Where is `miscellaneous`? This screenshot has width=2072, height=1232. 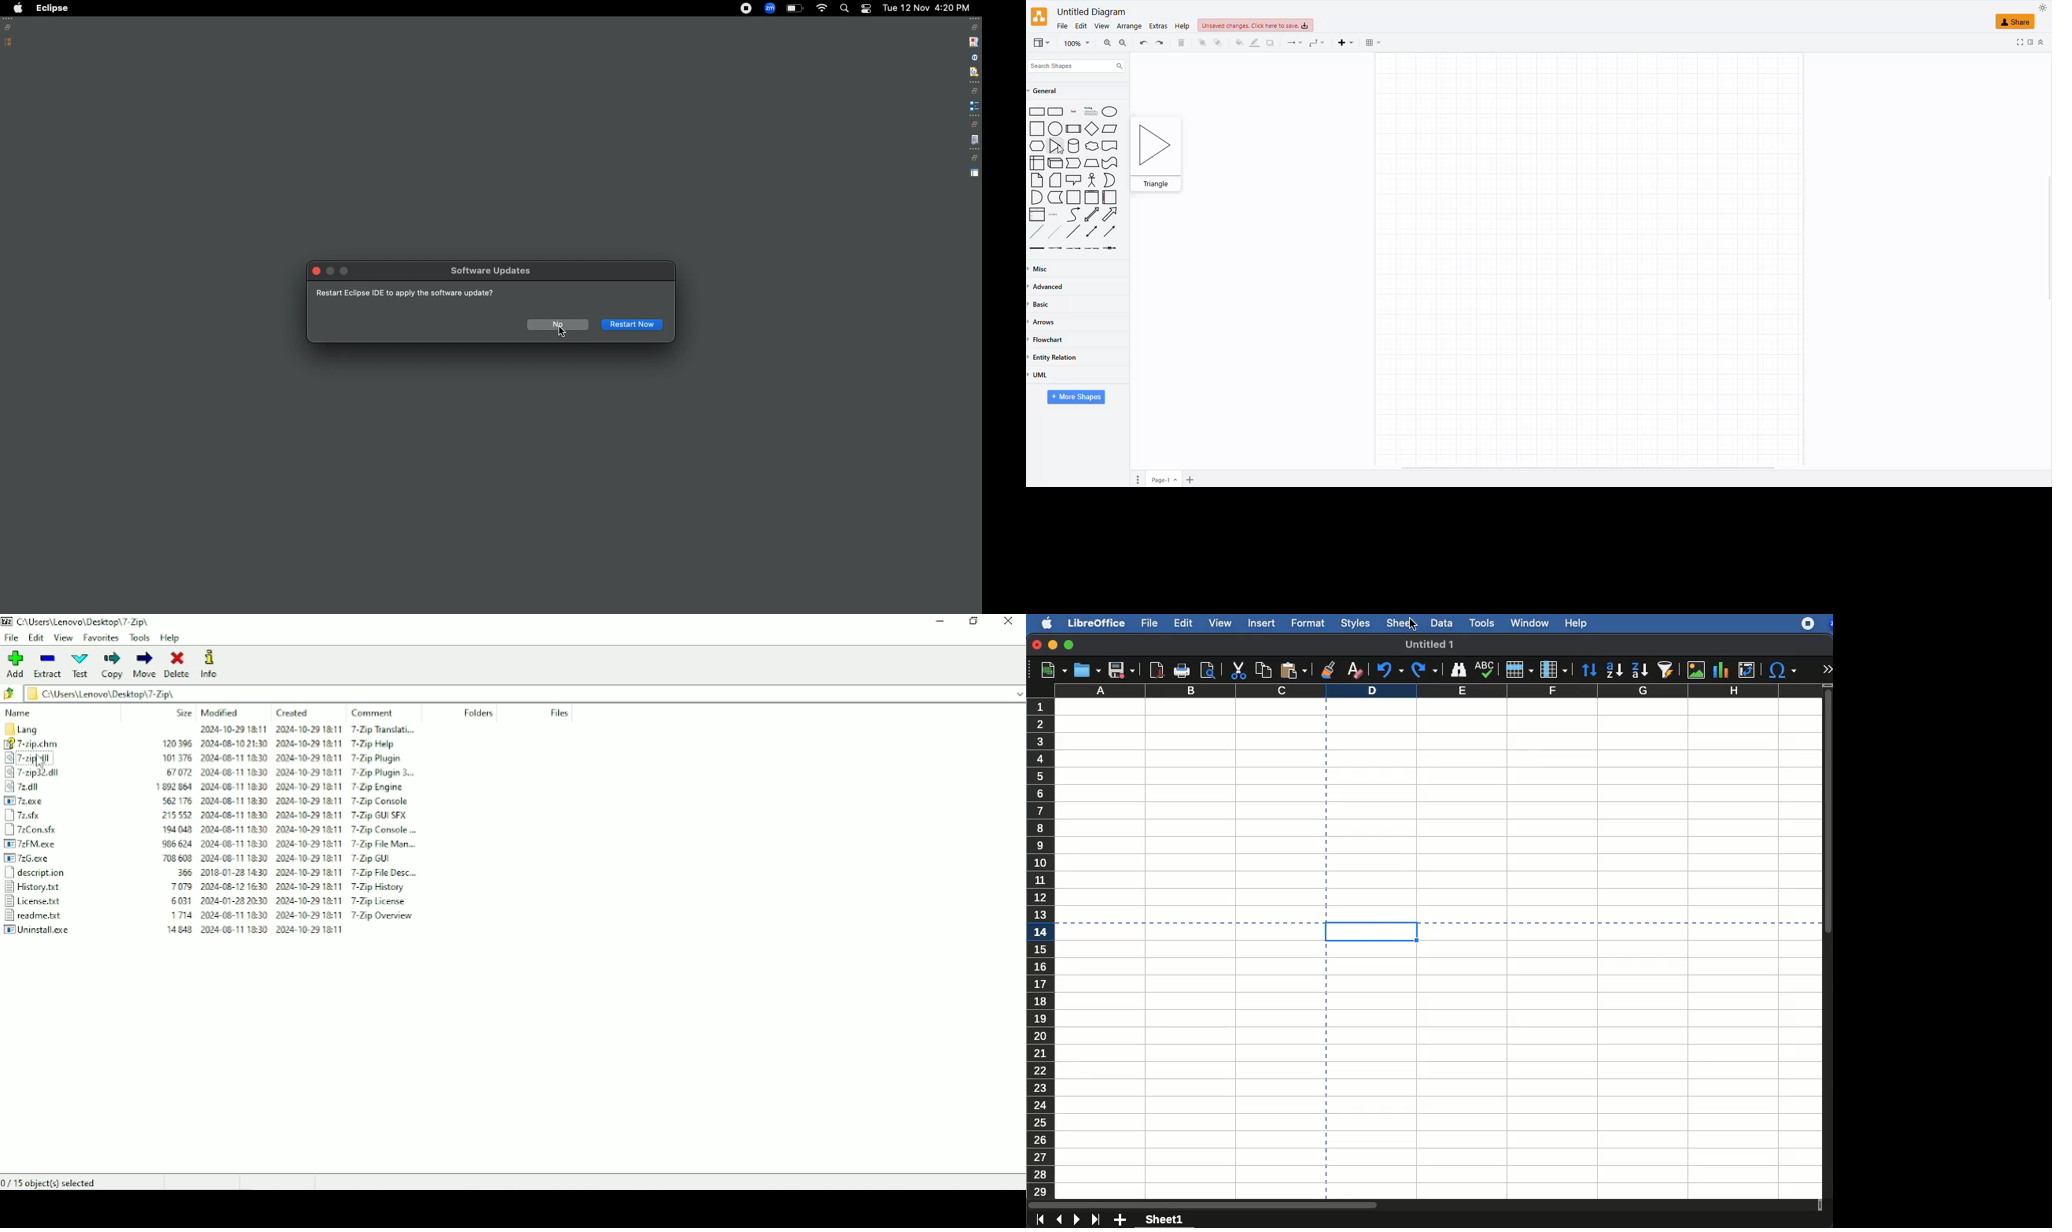
miscellaneous is located at coordinates (1044, 268).